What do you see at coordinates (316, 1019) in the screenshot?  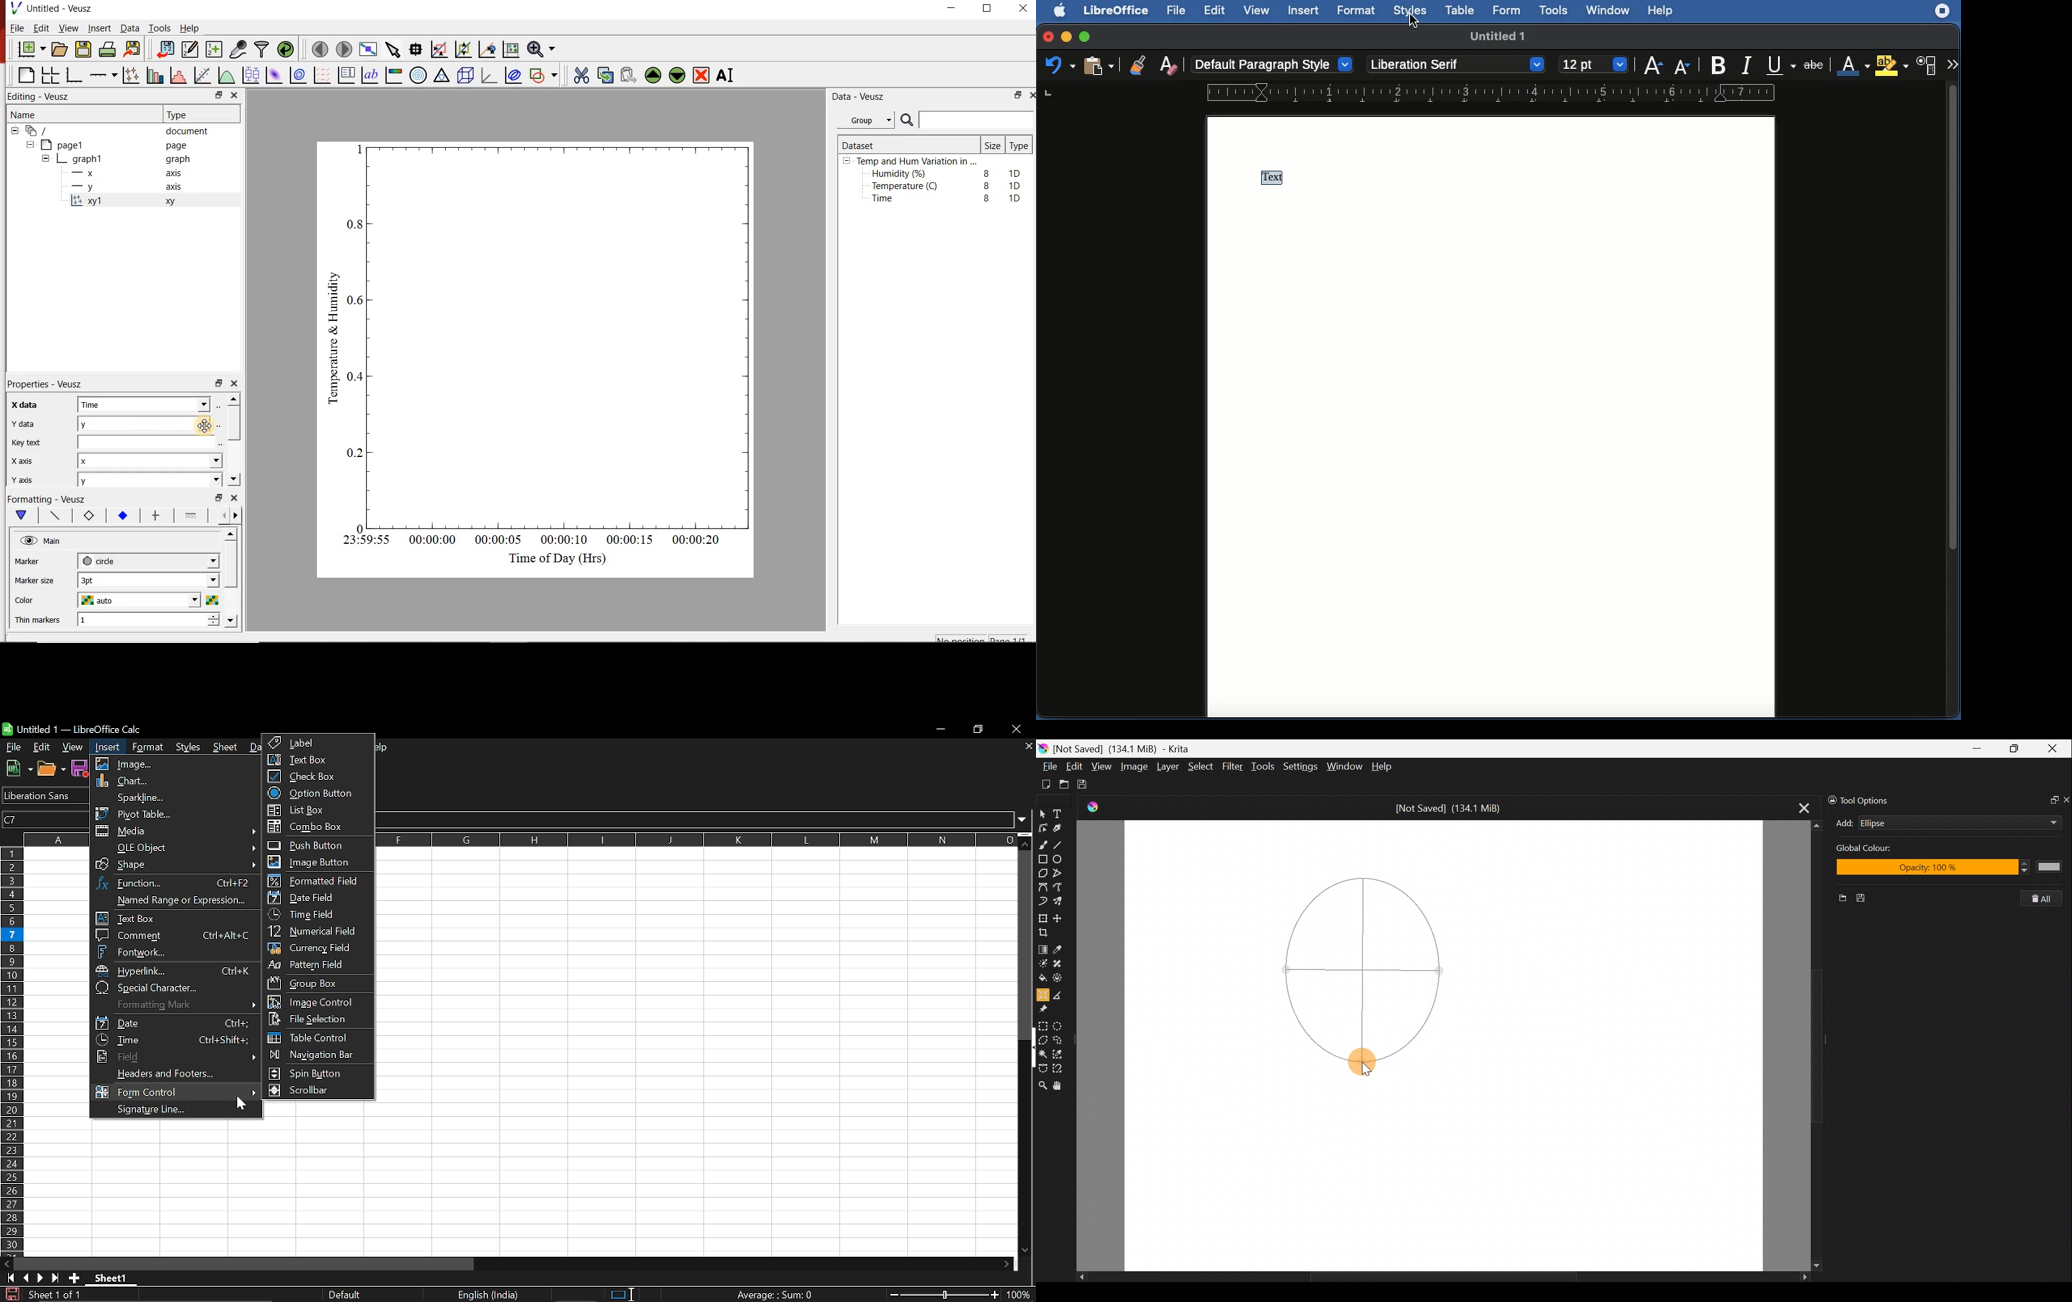 I see `File section` at bounding box center [316, 1019].